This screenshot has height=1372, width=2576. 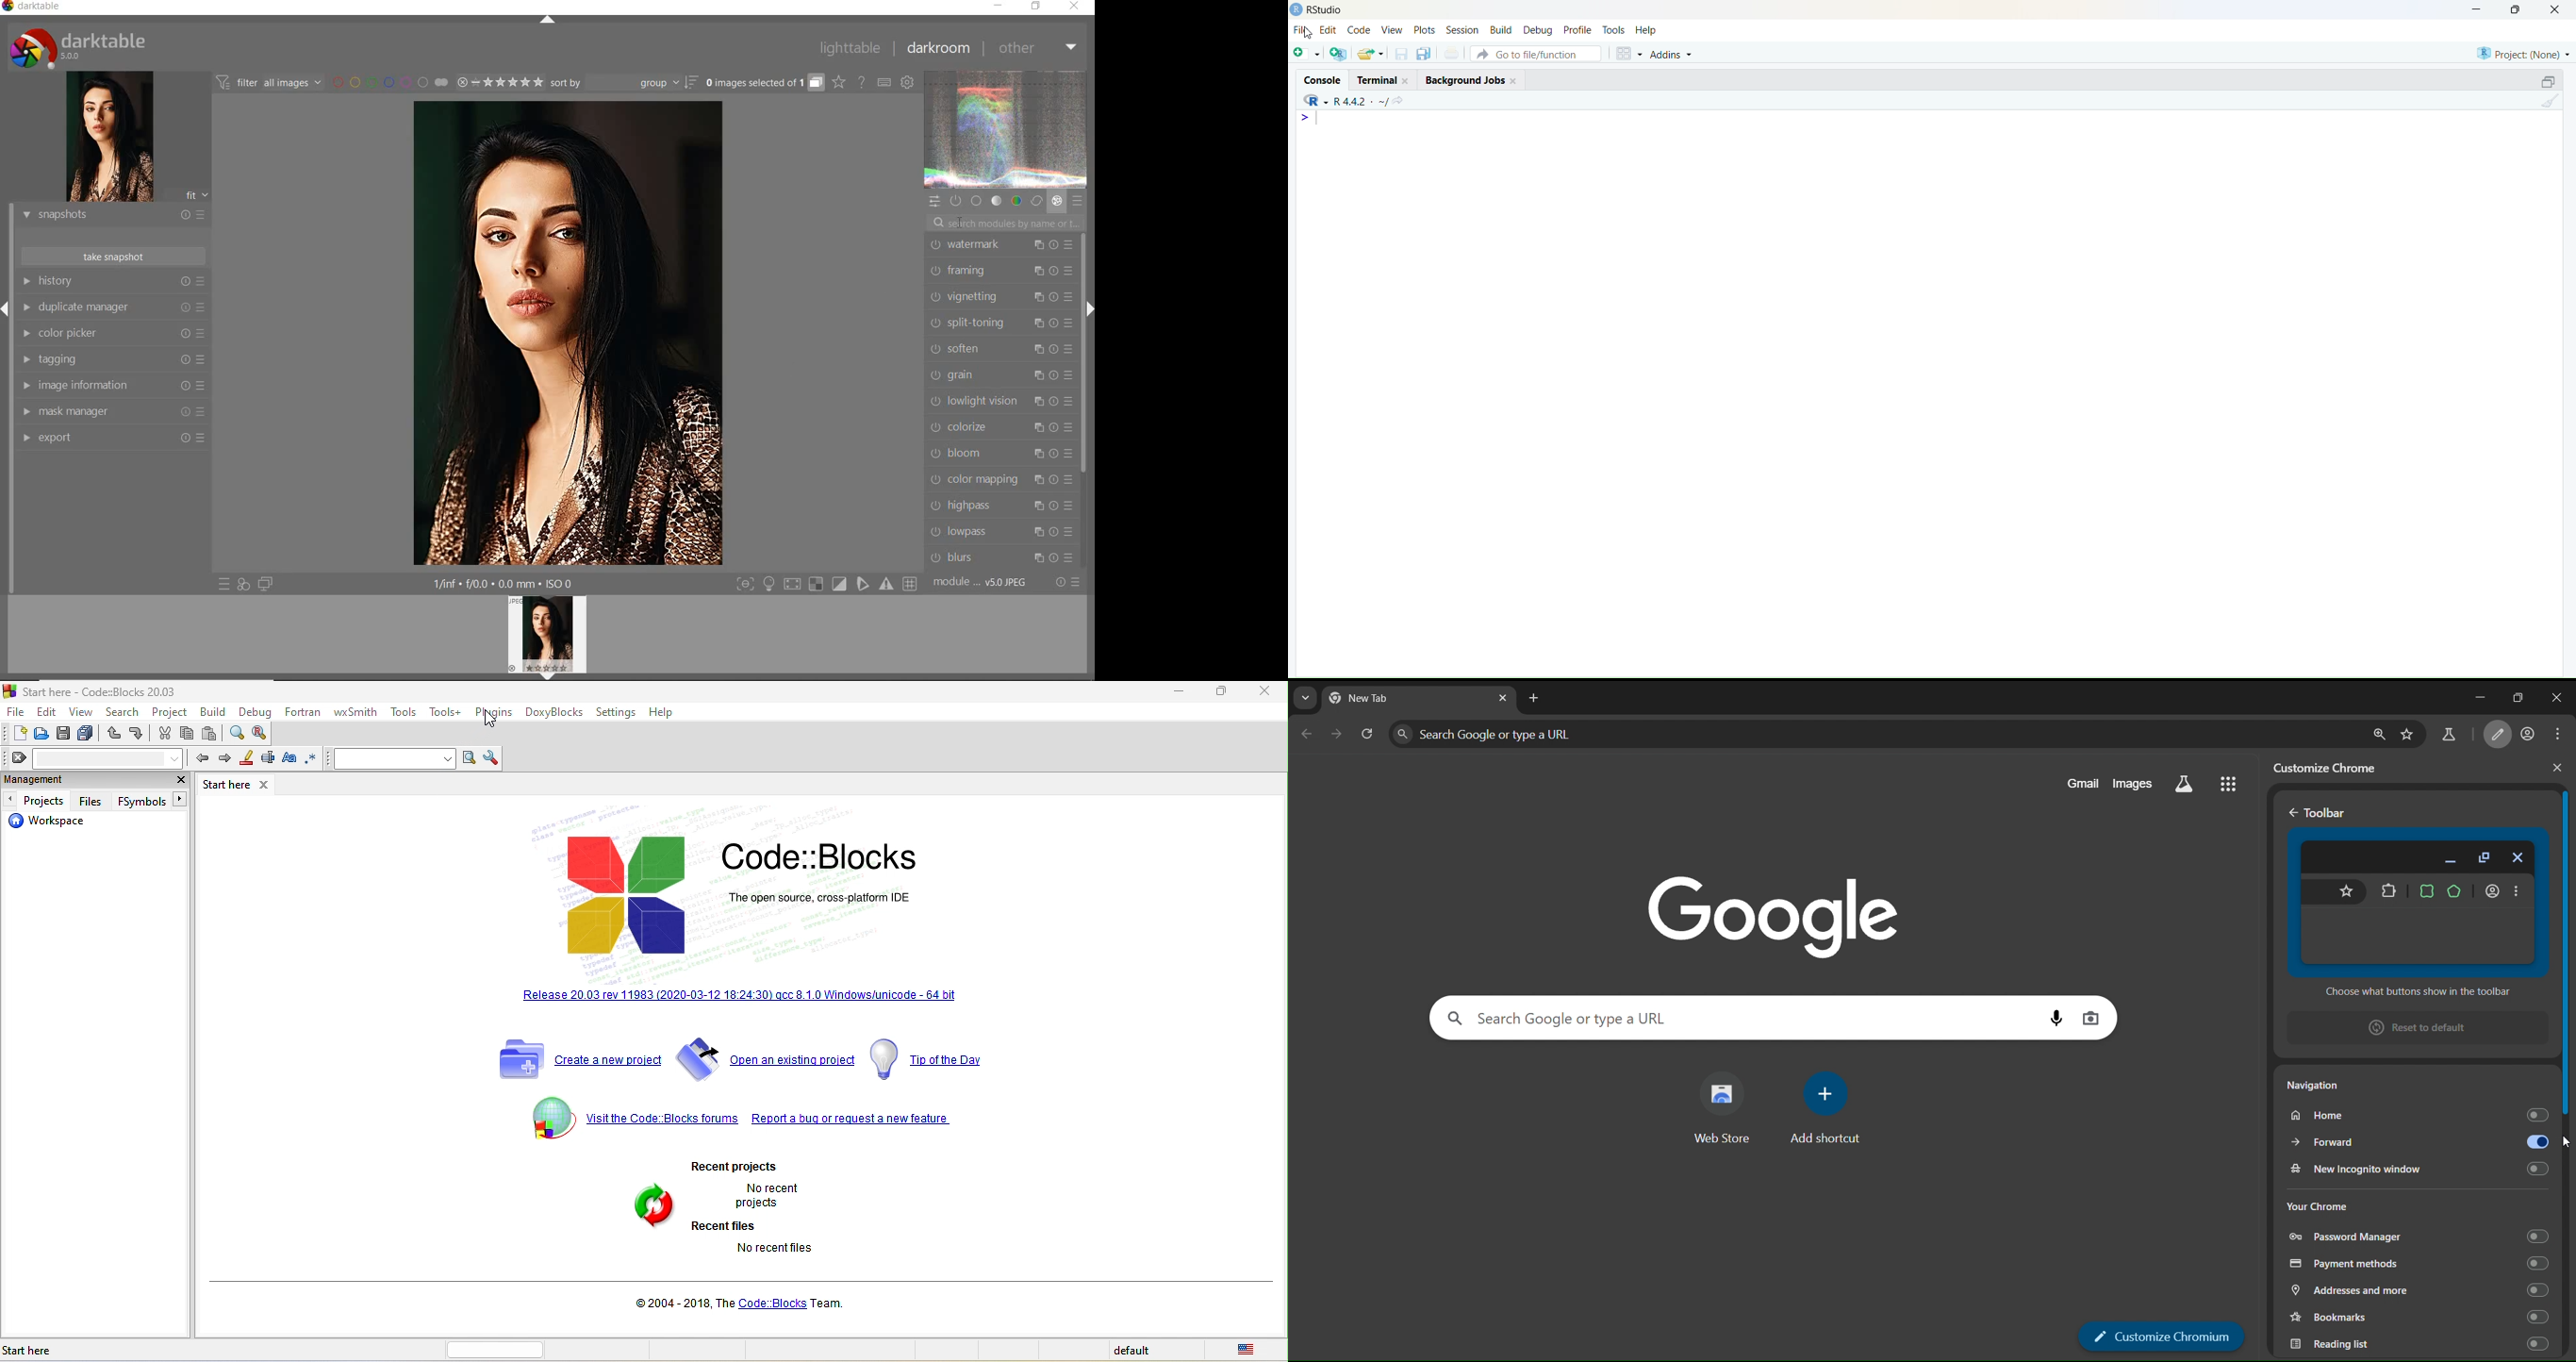 What do you see at coordinates (1502, 698) in the screenshot?
I see `close tab` at bounding box center [1502, 698].